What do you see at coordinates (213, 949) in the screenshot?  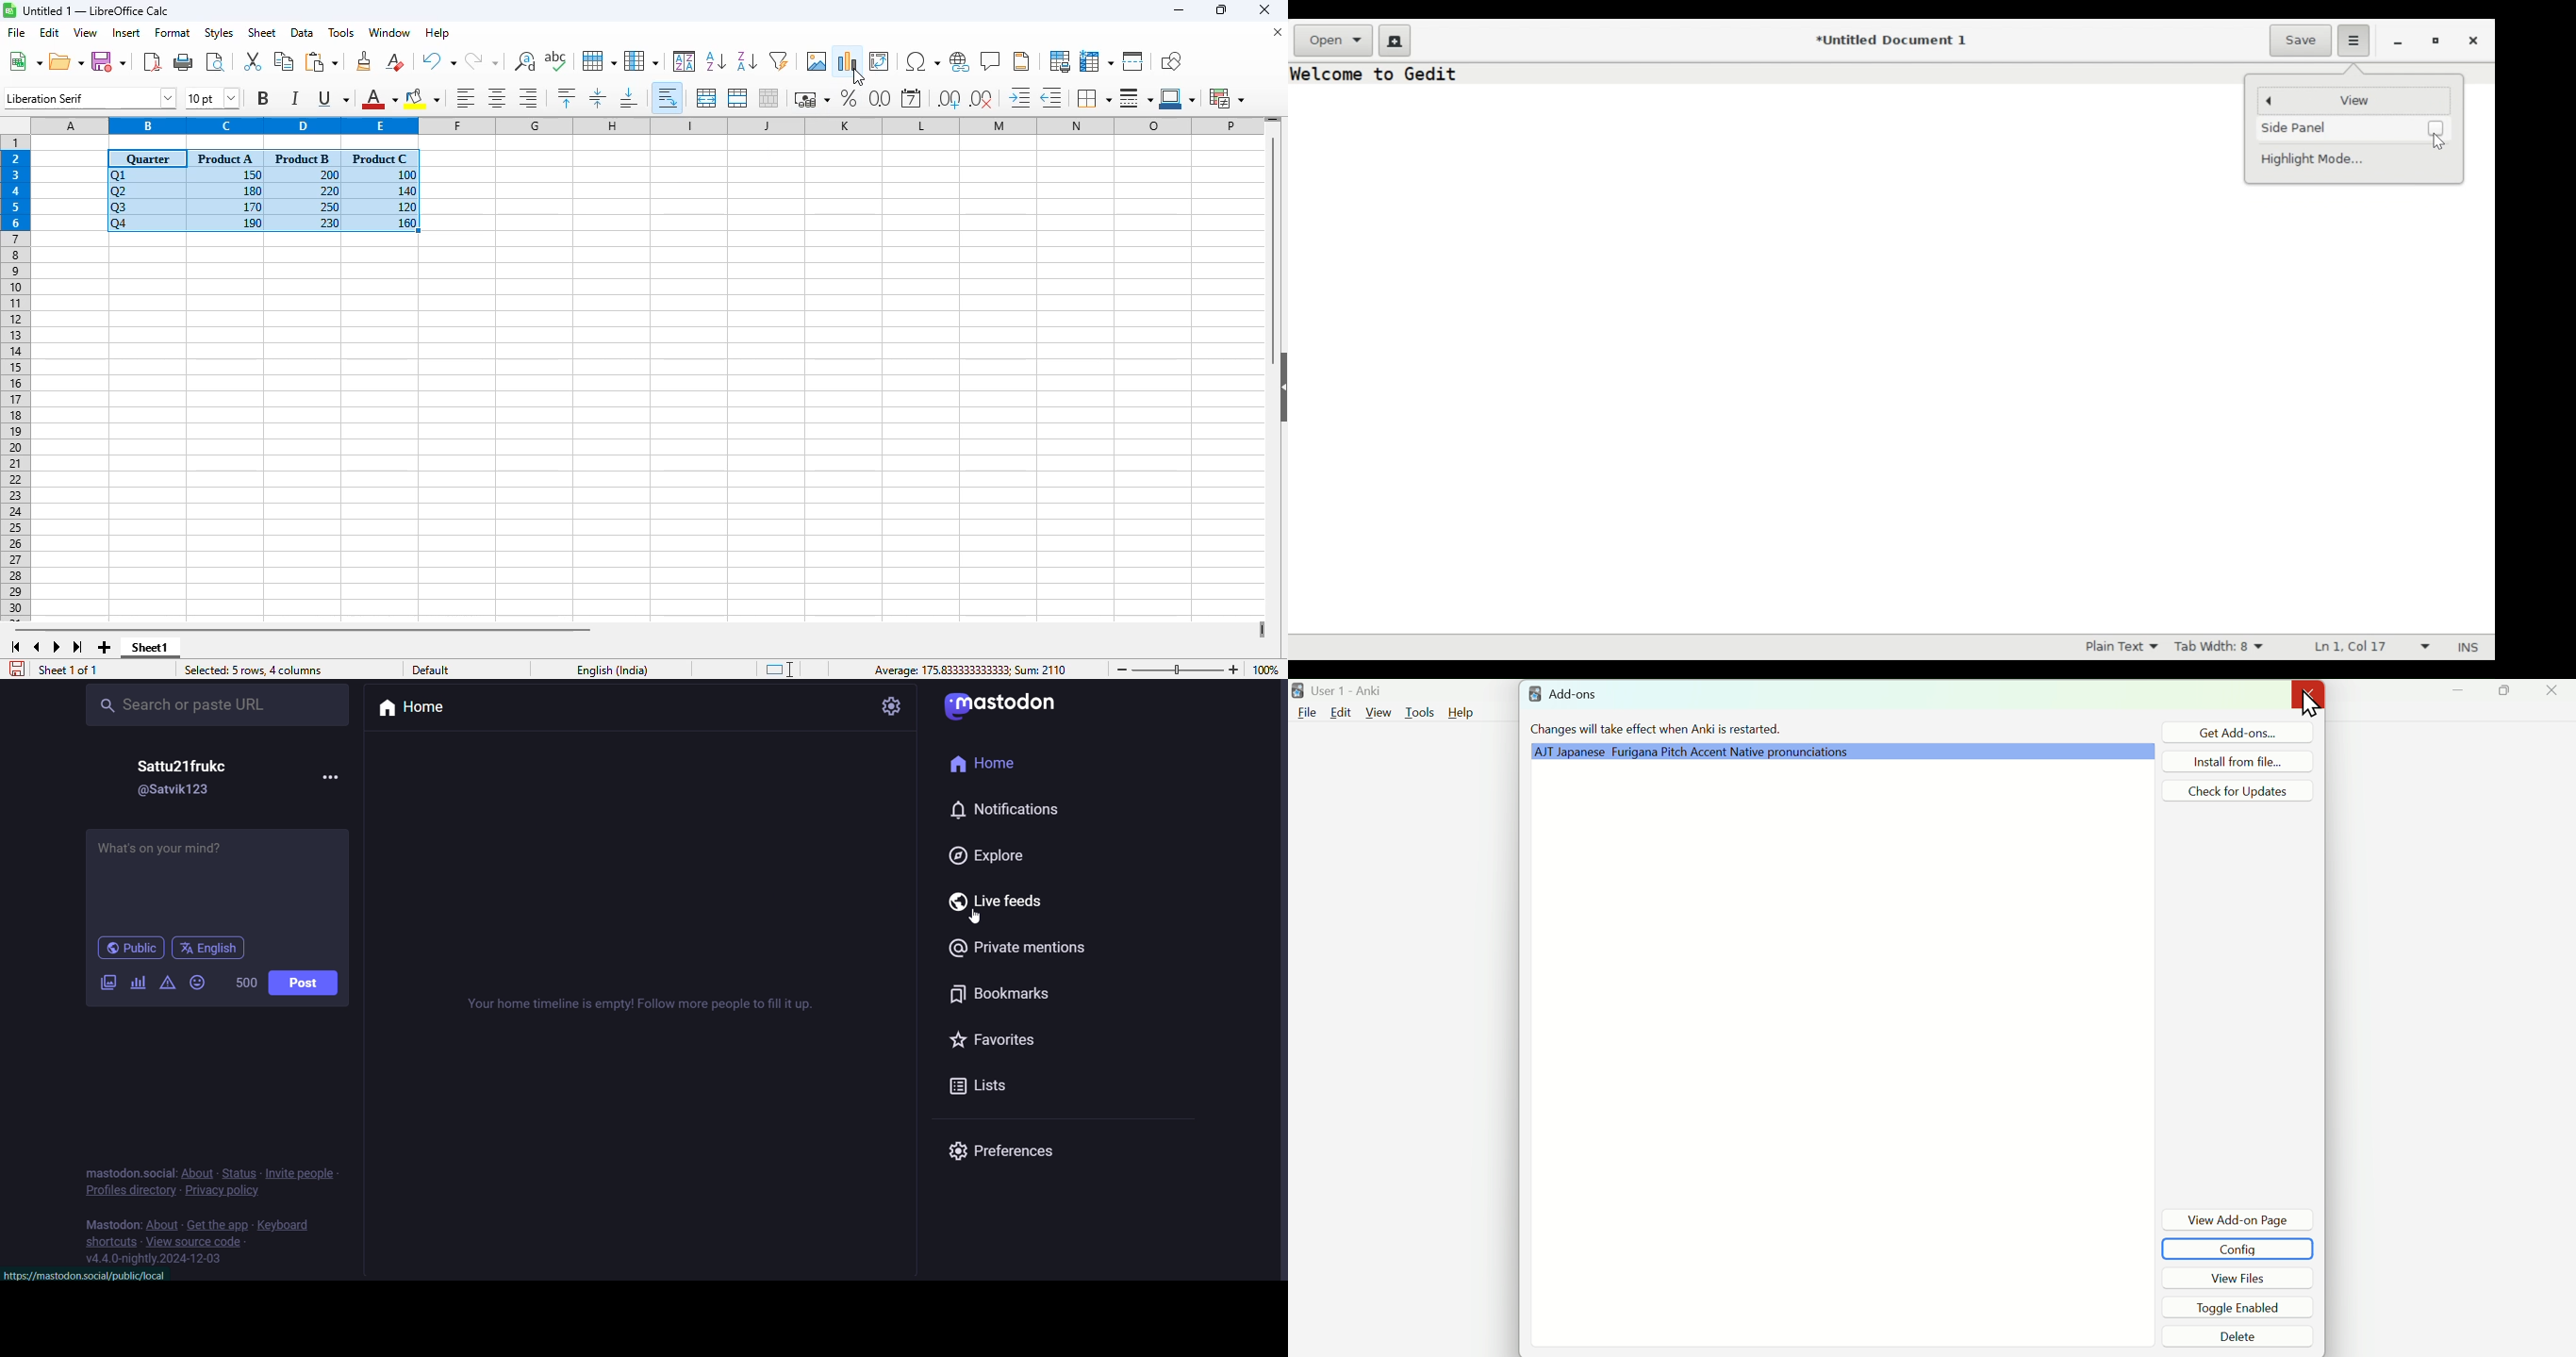 I see `language` at bounding box center [213, 949].